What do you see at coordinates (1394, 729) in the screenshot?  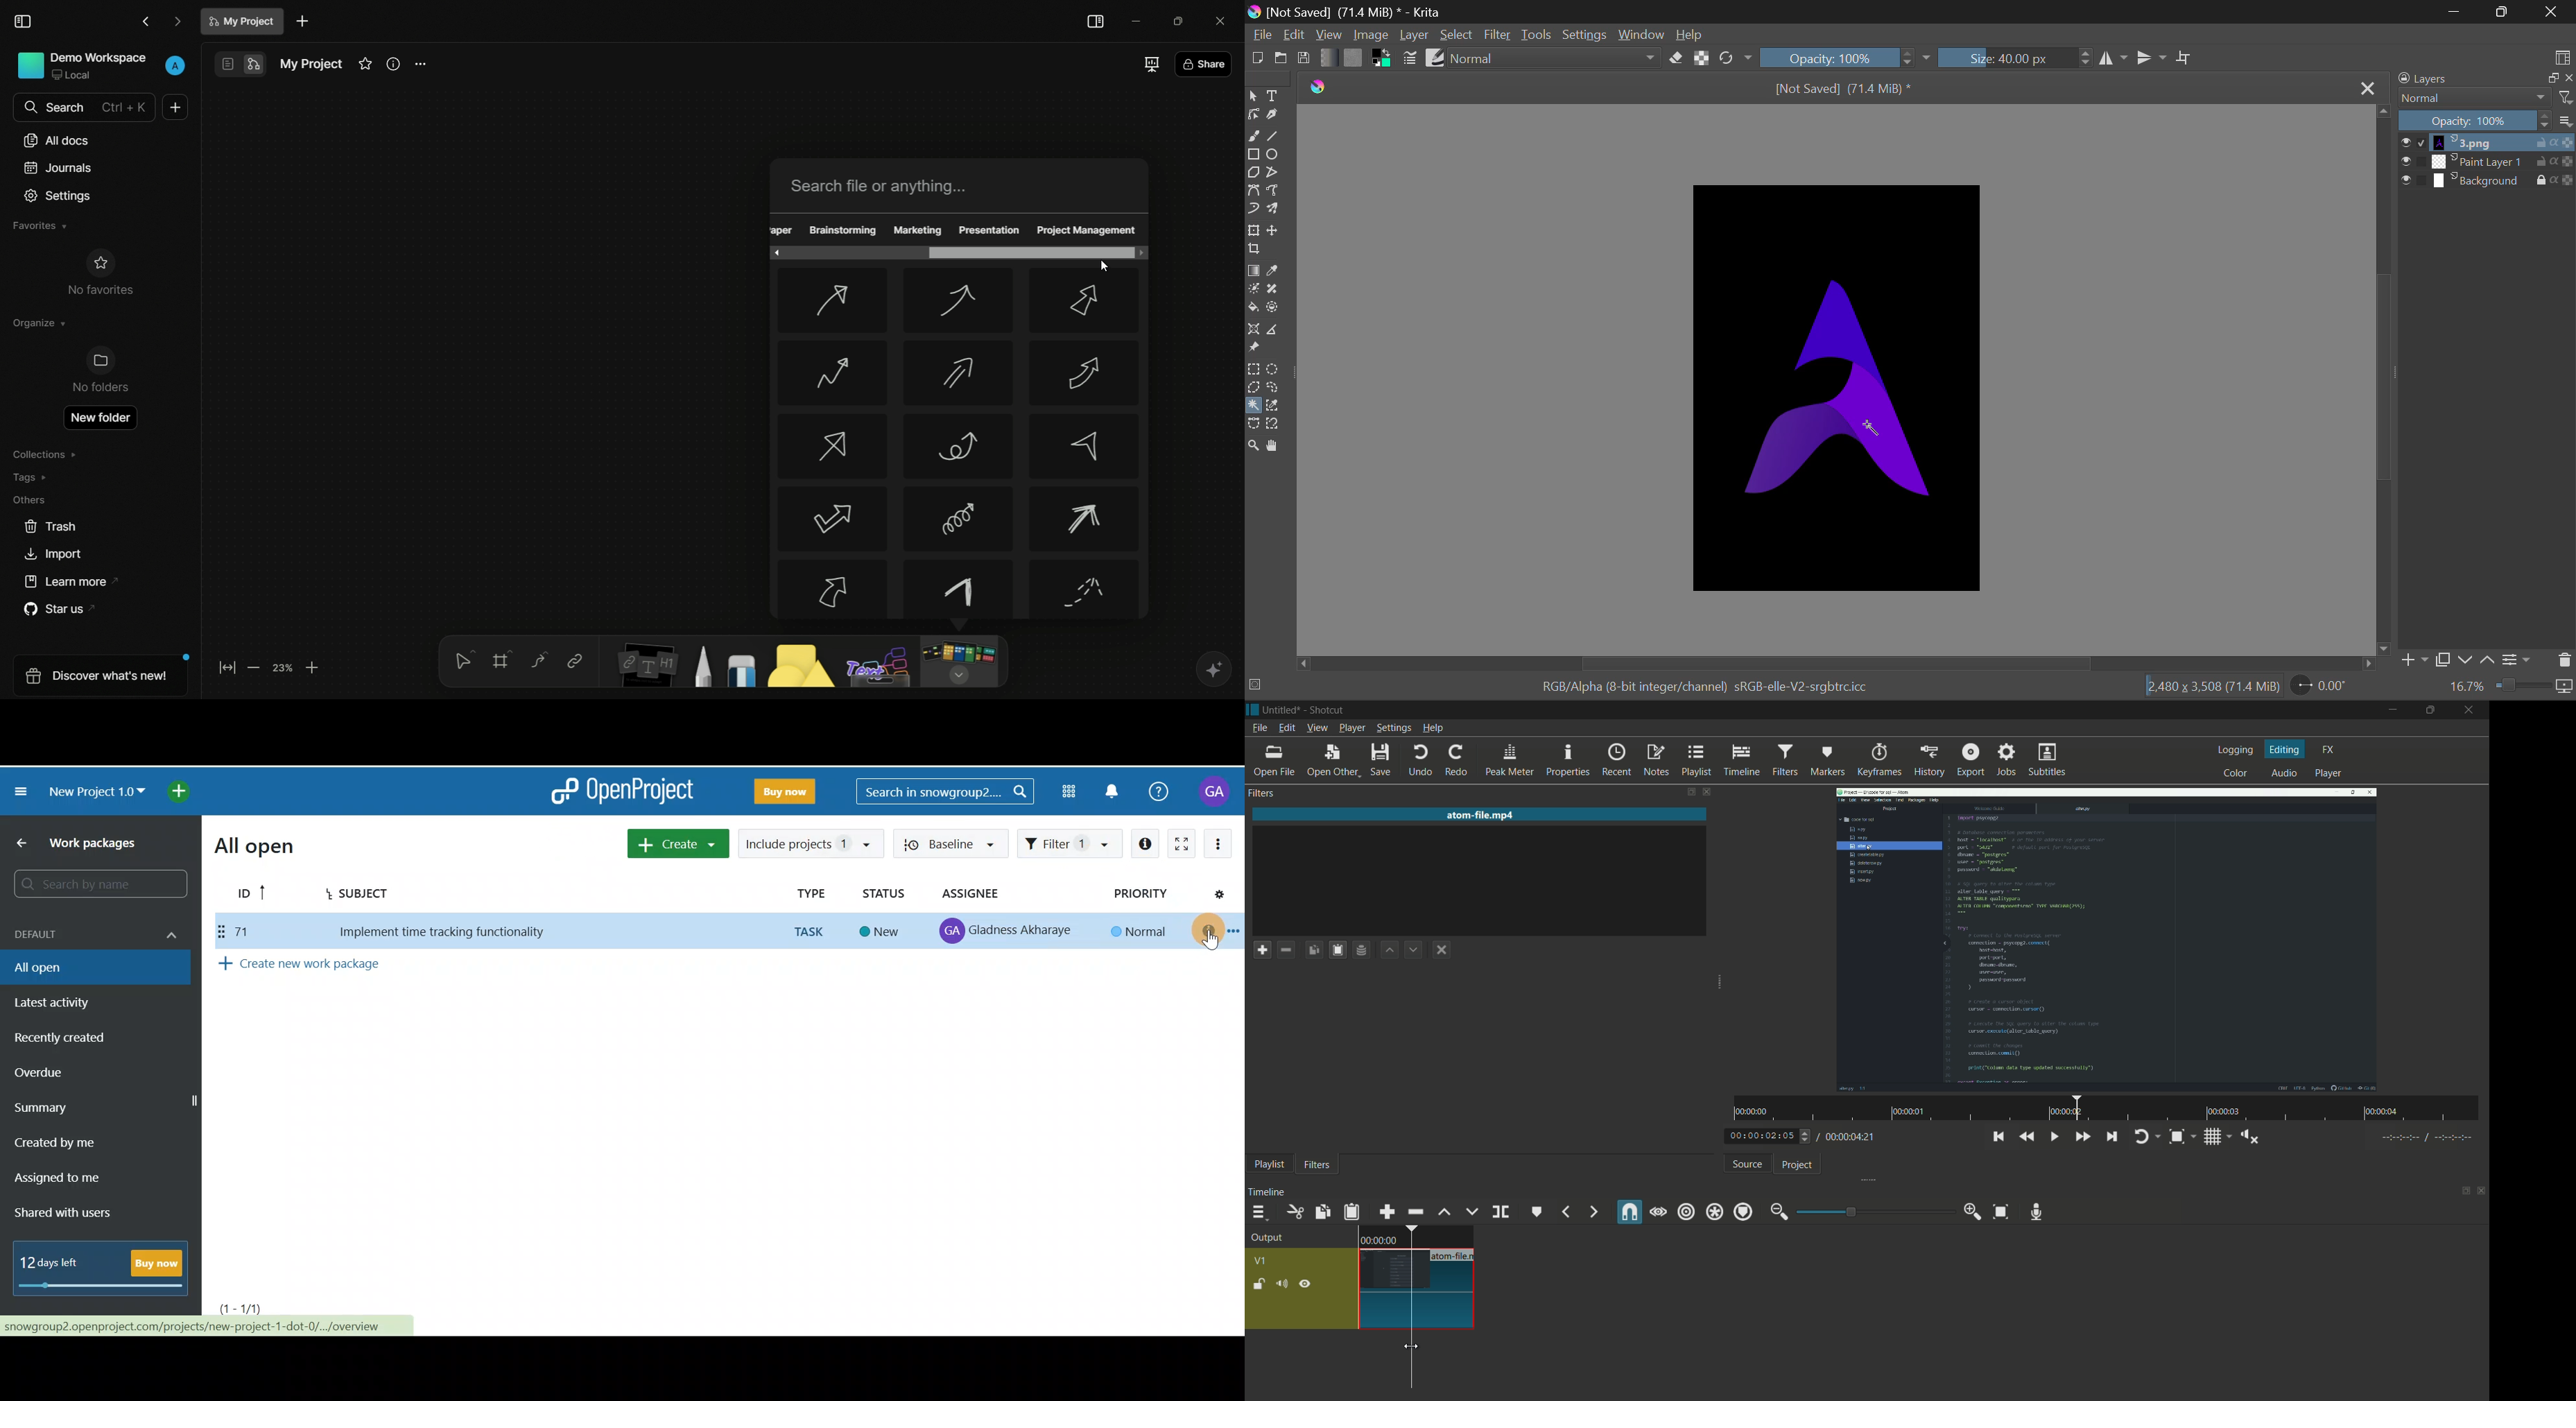 I see `settings menu` at bounding box center [1394, 729].